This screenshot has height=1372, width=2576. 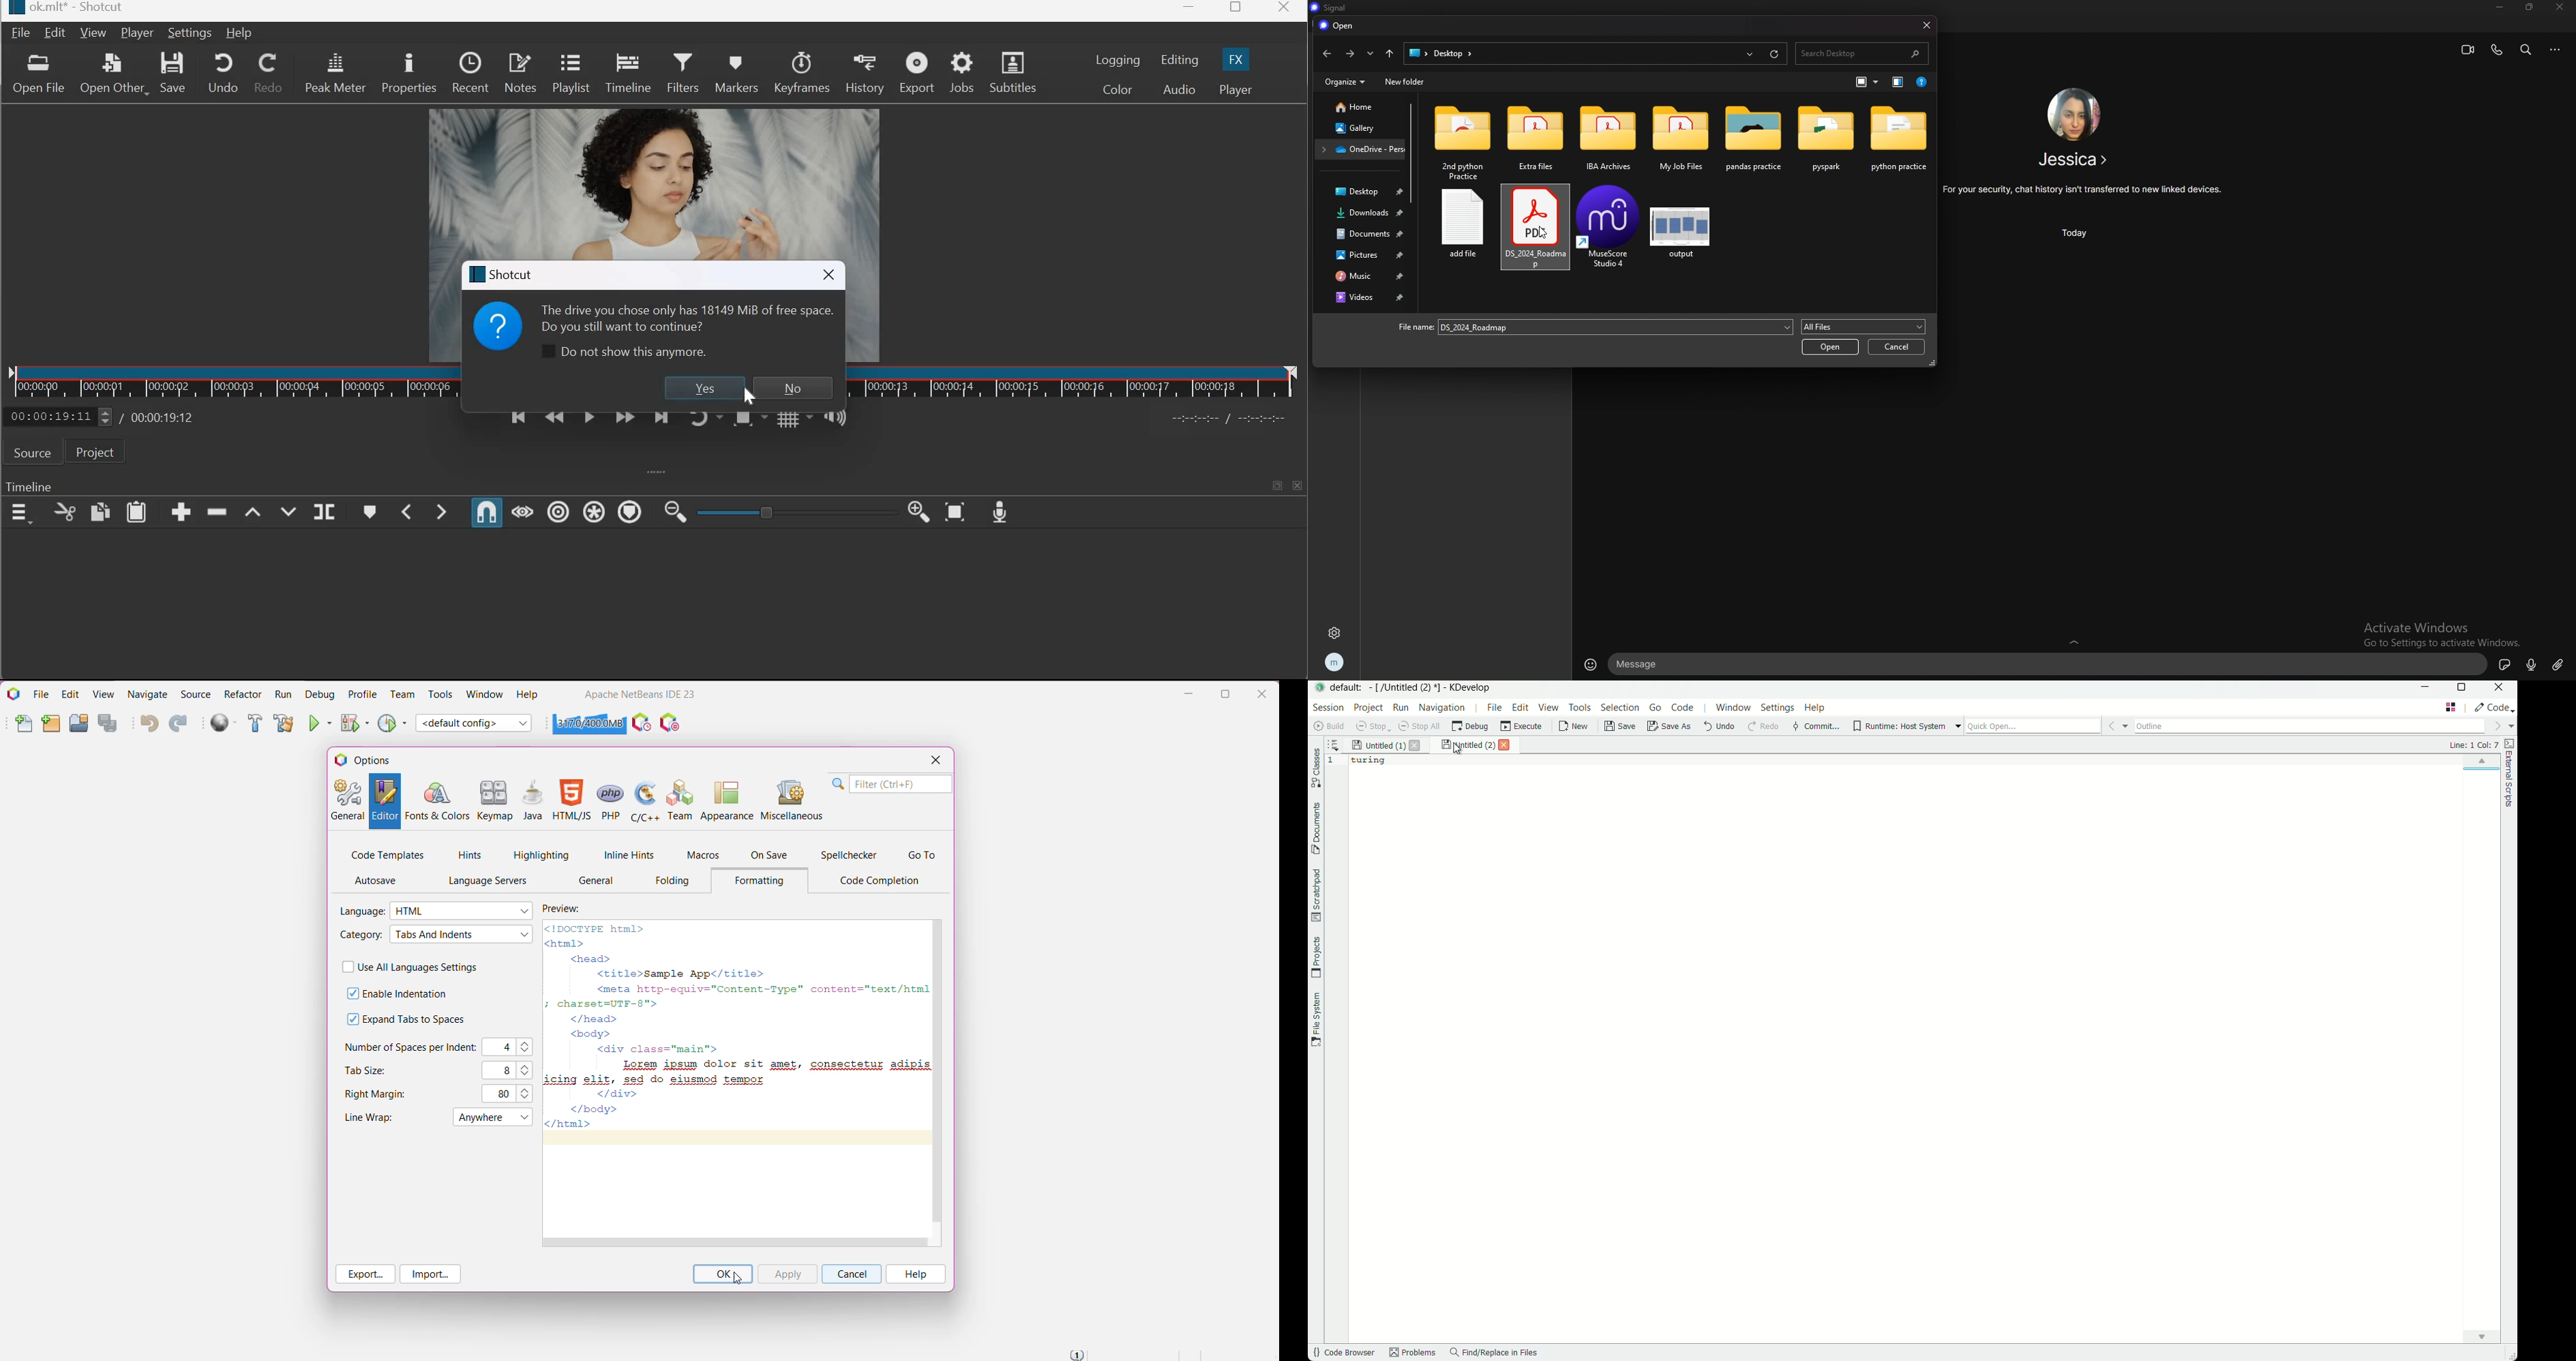 What do you see at coordinates (1547, 708) in the screenshot?
I see `view menu` at bounding box center [1547, 708].